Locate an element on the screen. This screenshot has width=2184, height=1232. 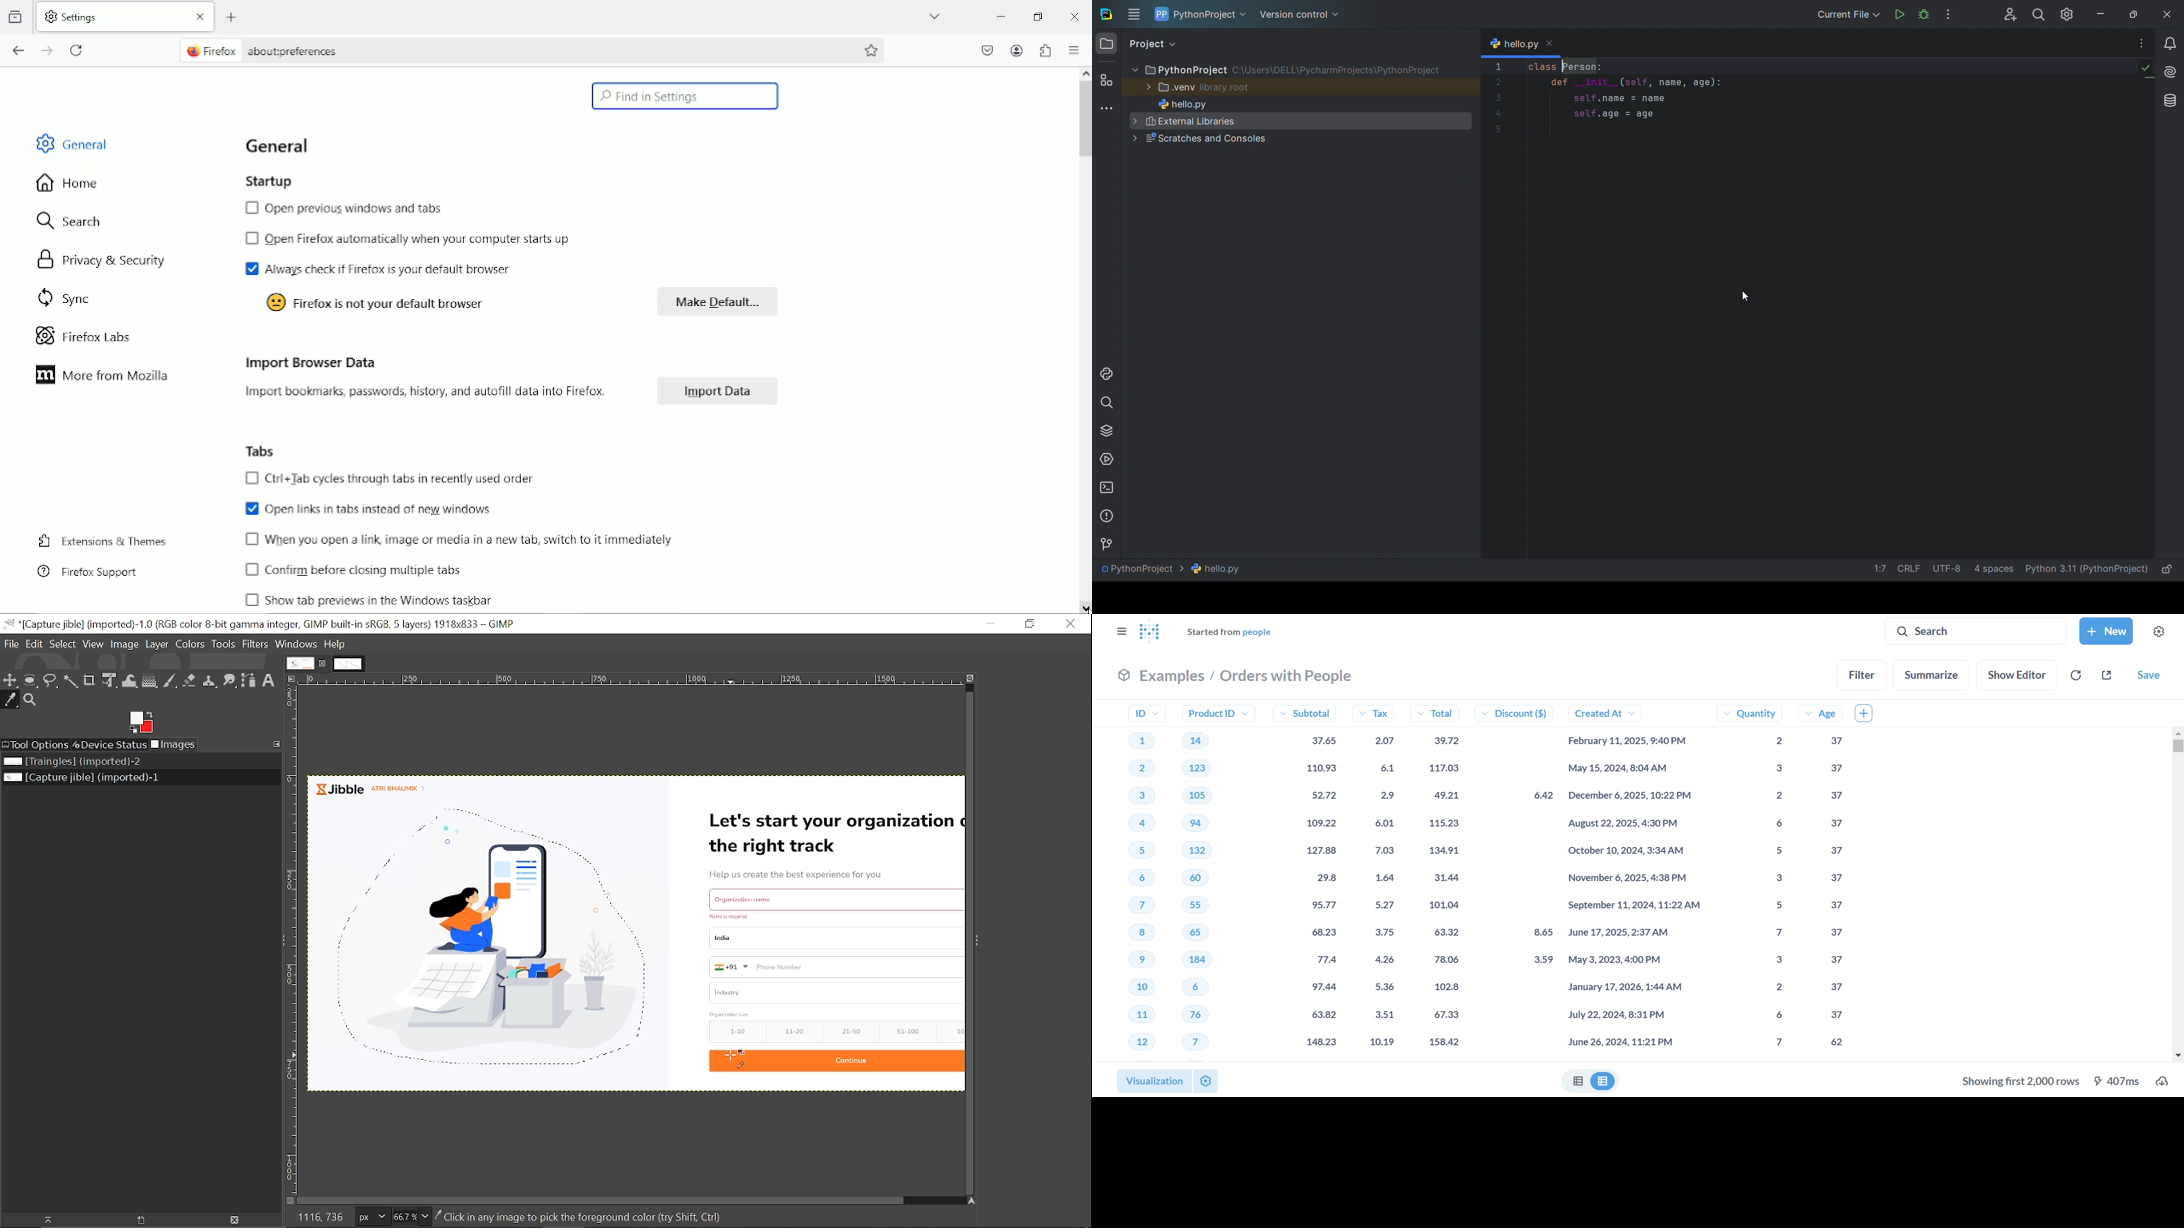
Navigate the image display is located at coordinates (970, 1201).